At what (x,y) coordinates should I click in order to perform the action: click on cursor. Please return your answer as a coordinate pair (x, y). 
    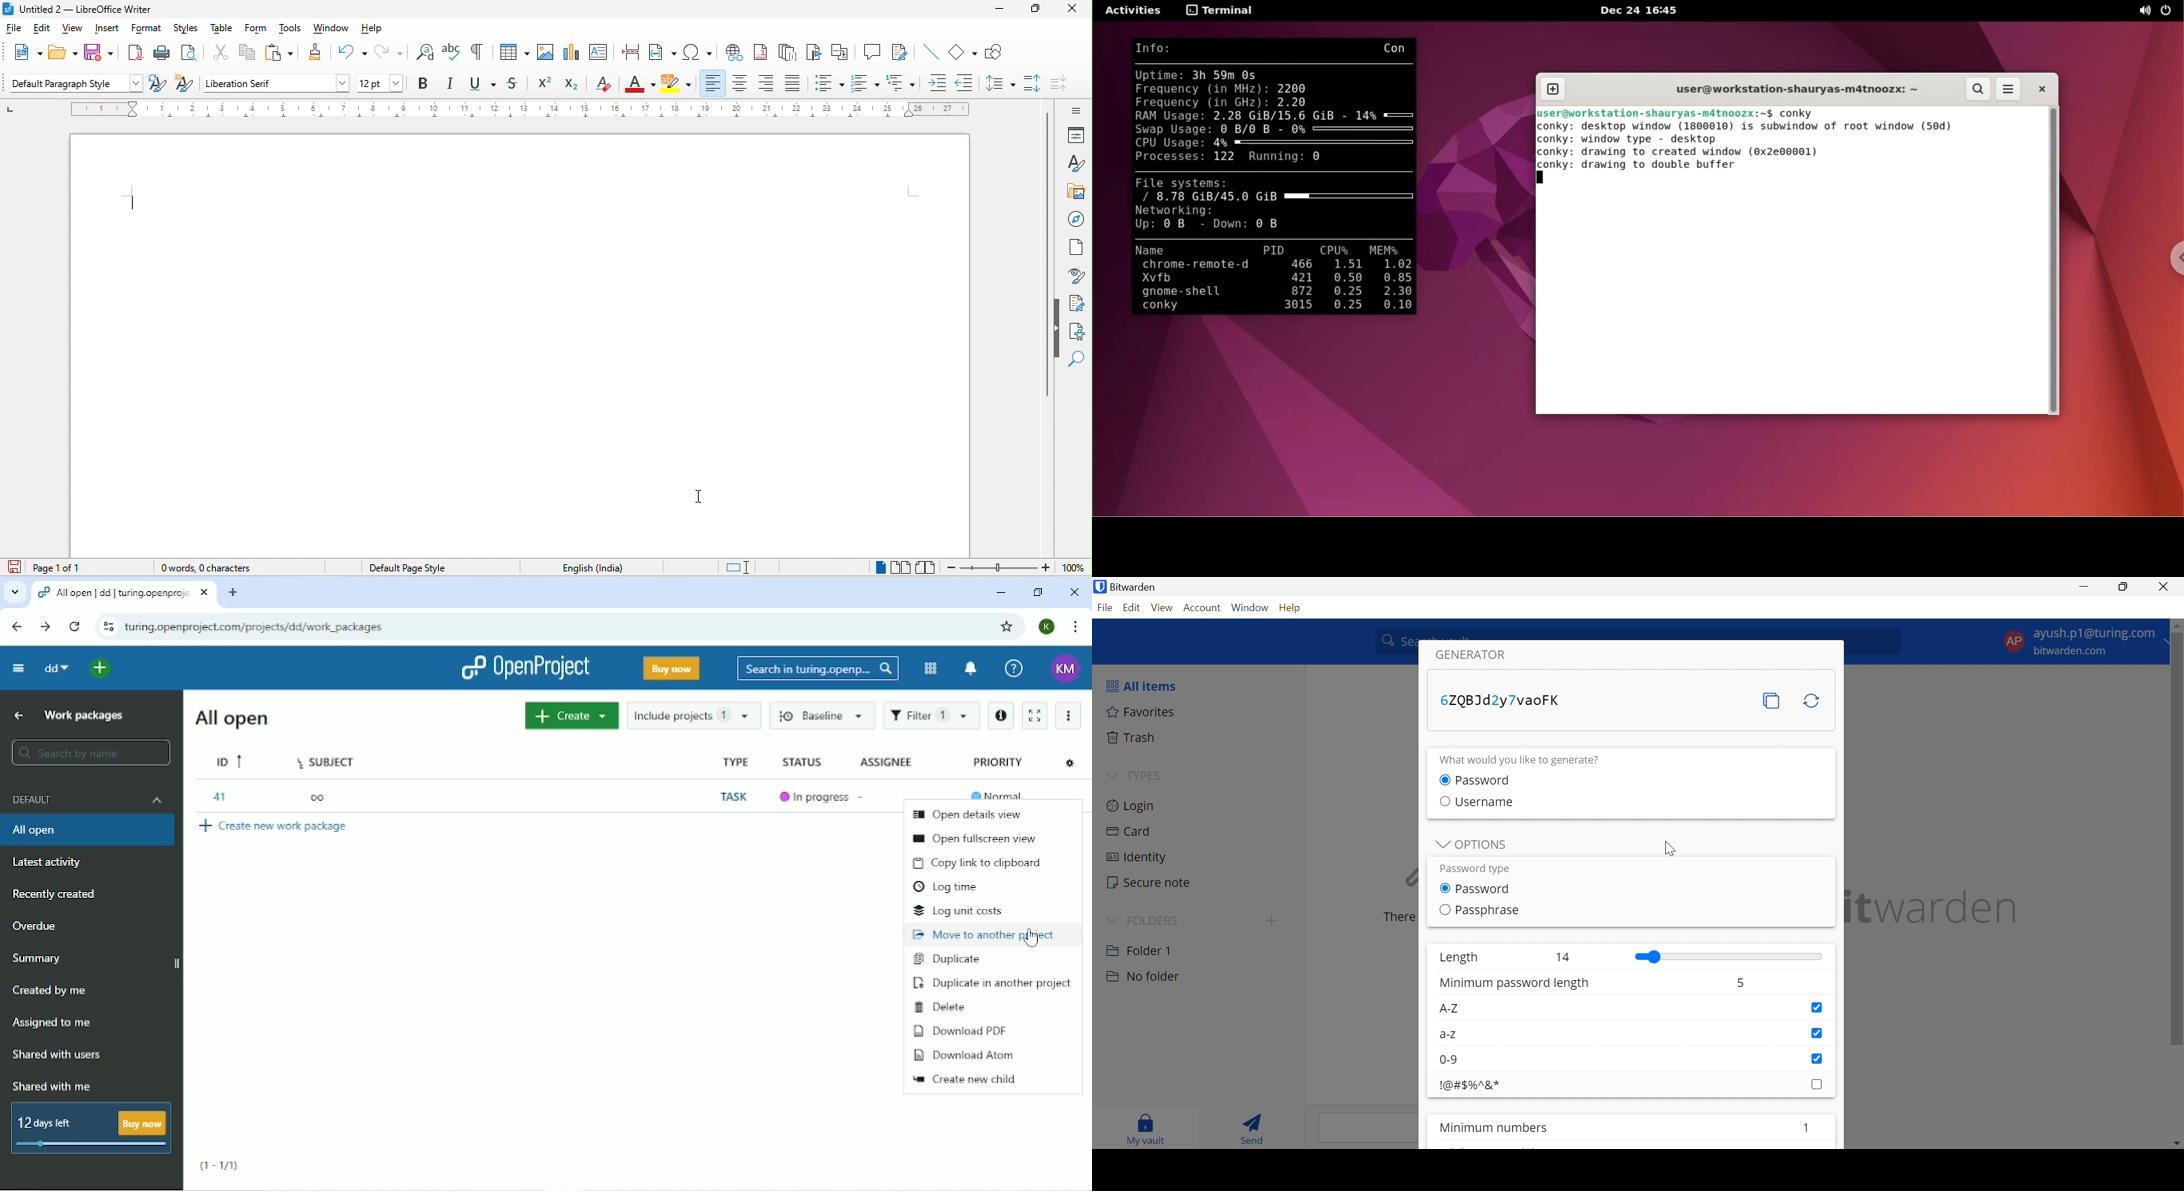
    Looking at the image, I should click on (134, 203).